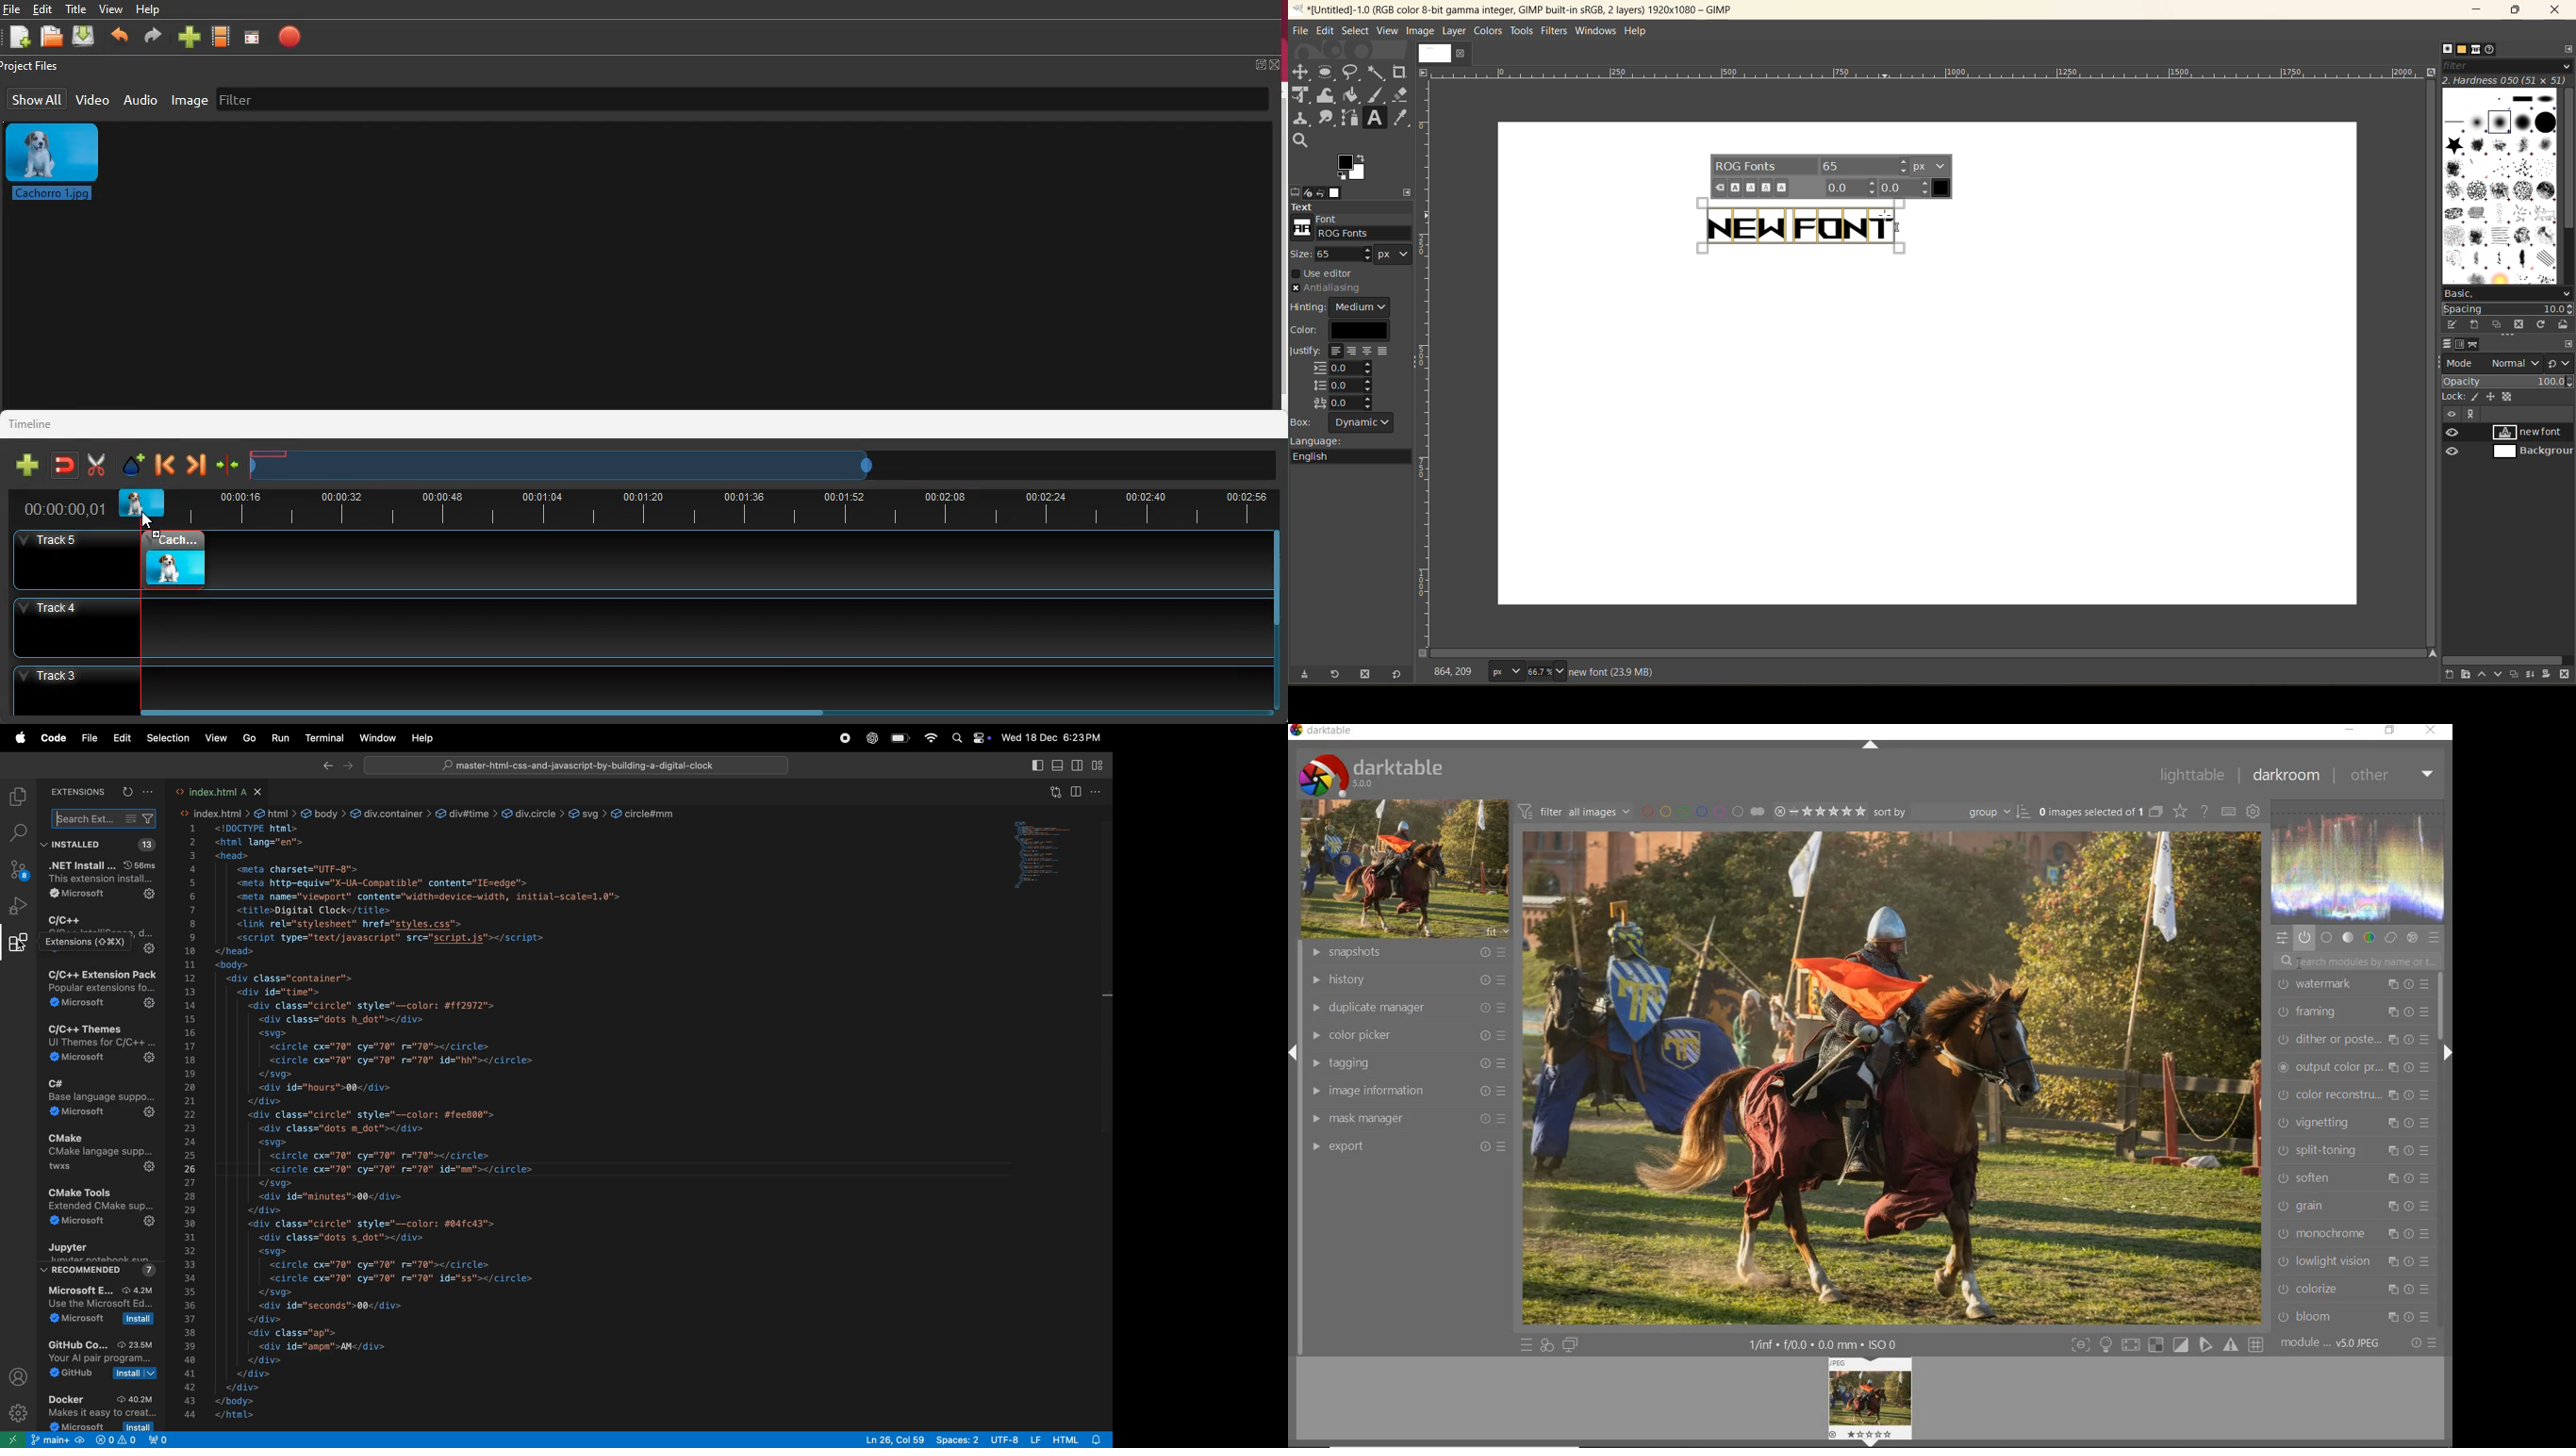  What do you see at coordinates (102, 882) in the screenshot?
I see `.net extensions` at bounding box center [102, 882].